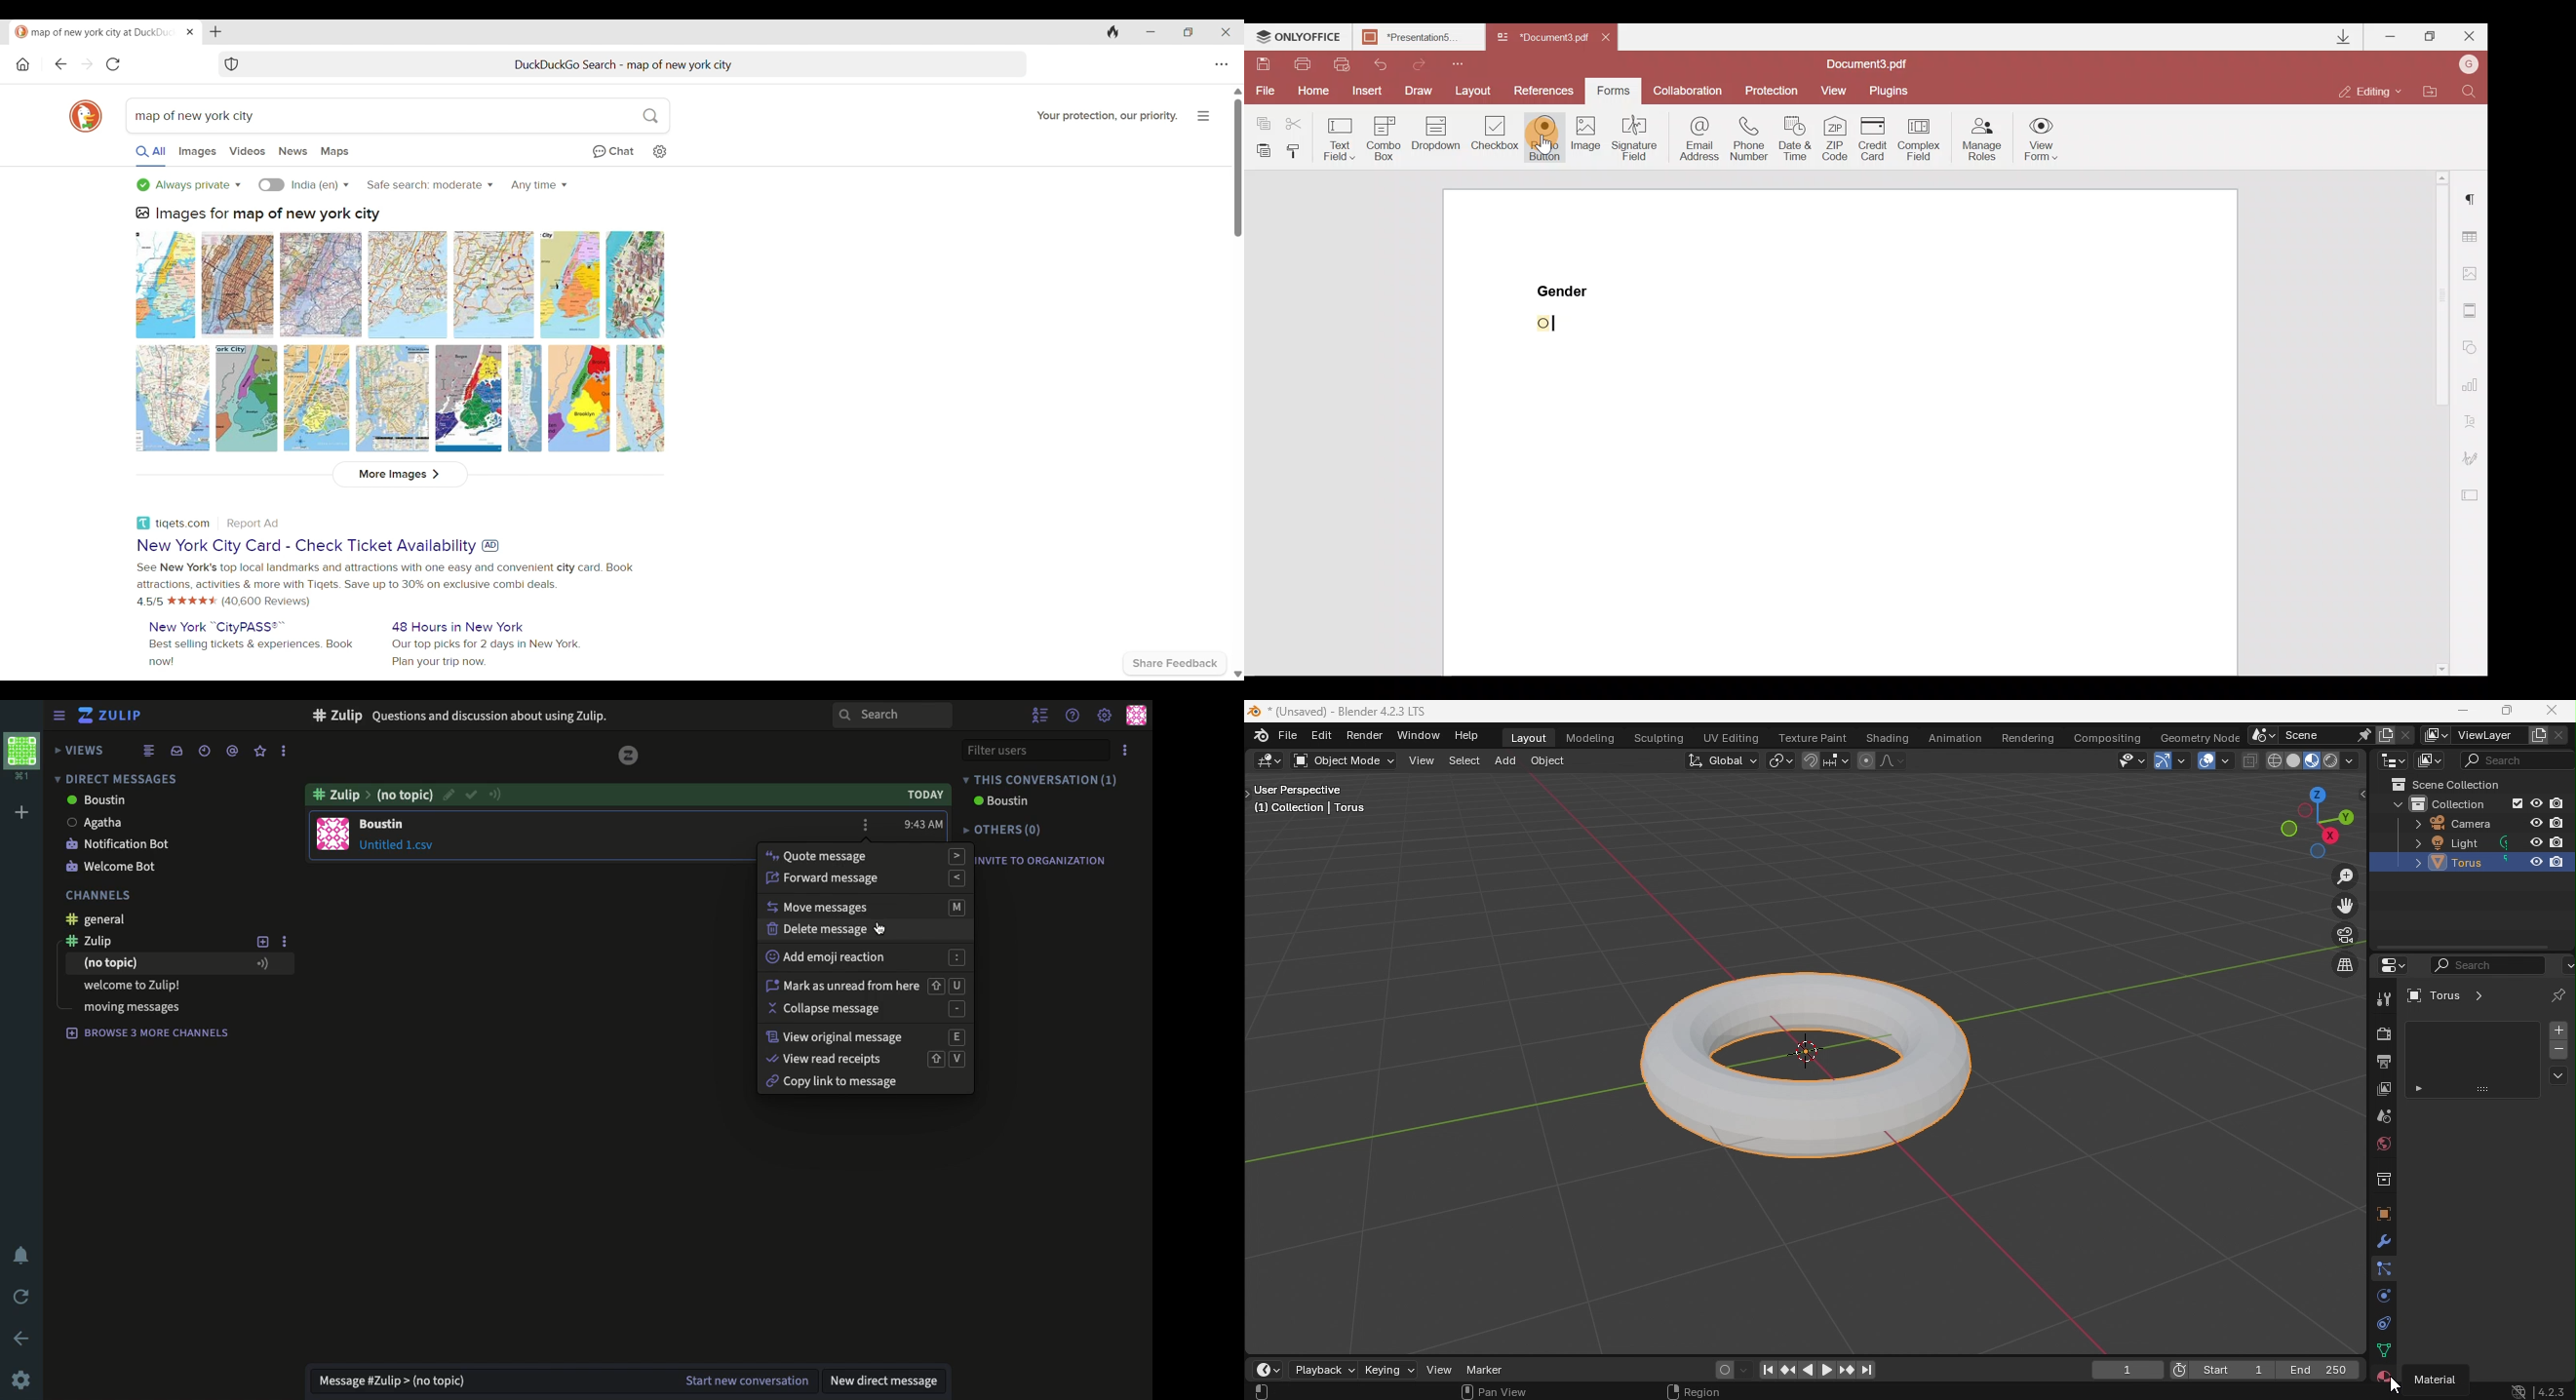 Image resolution: width=2576 pixels, height=1400 pixels. Describe the element at coordinates (2557, 1051) in the screenshot. I see `Remove particle system slot` at that location.